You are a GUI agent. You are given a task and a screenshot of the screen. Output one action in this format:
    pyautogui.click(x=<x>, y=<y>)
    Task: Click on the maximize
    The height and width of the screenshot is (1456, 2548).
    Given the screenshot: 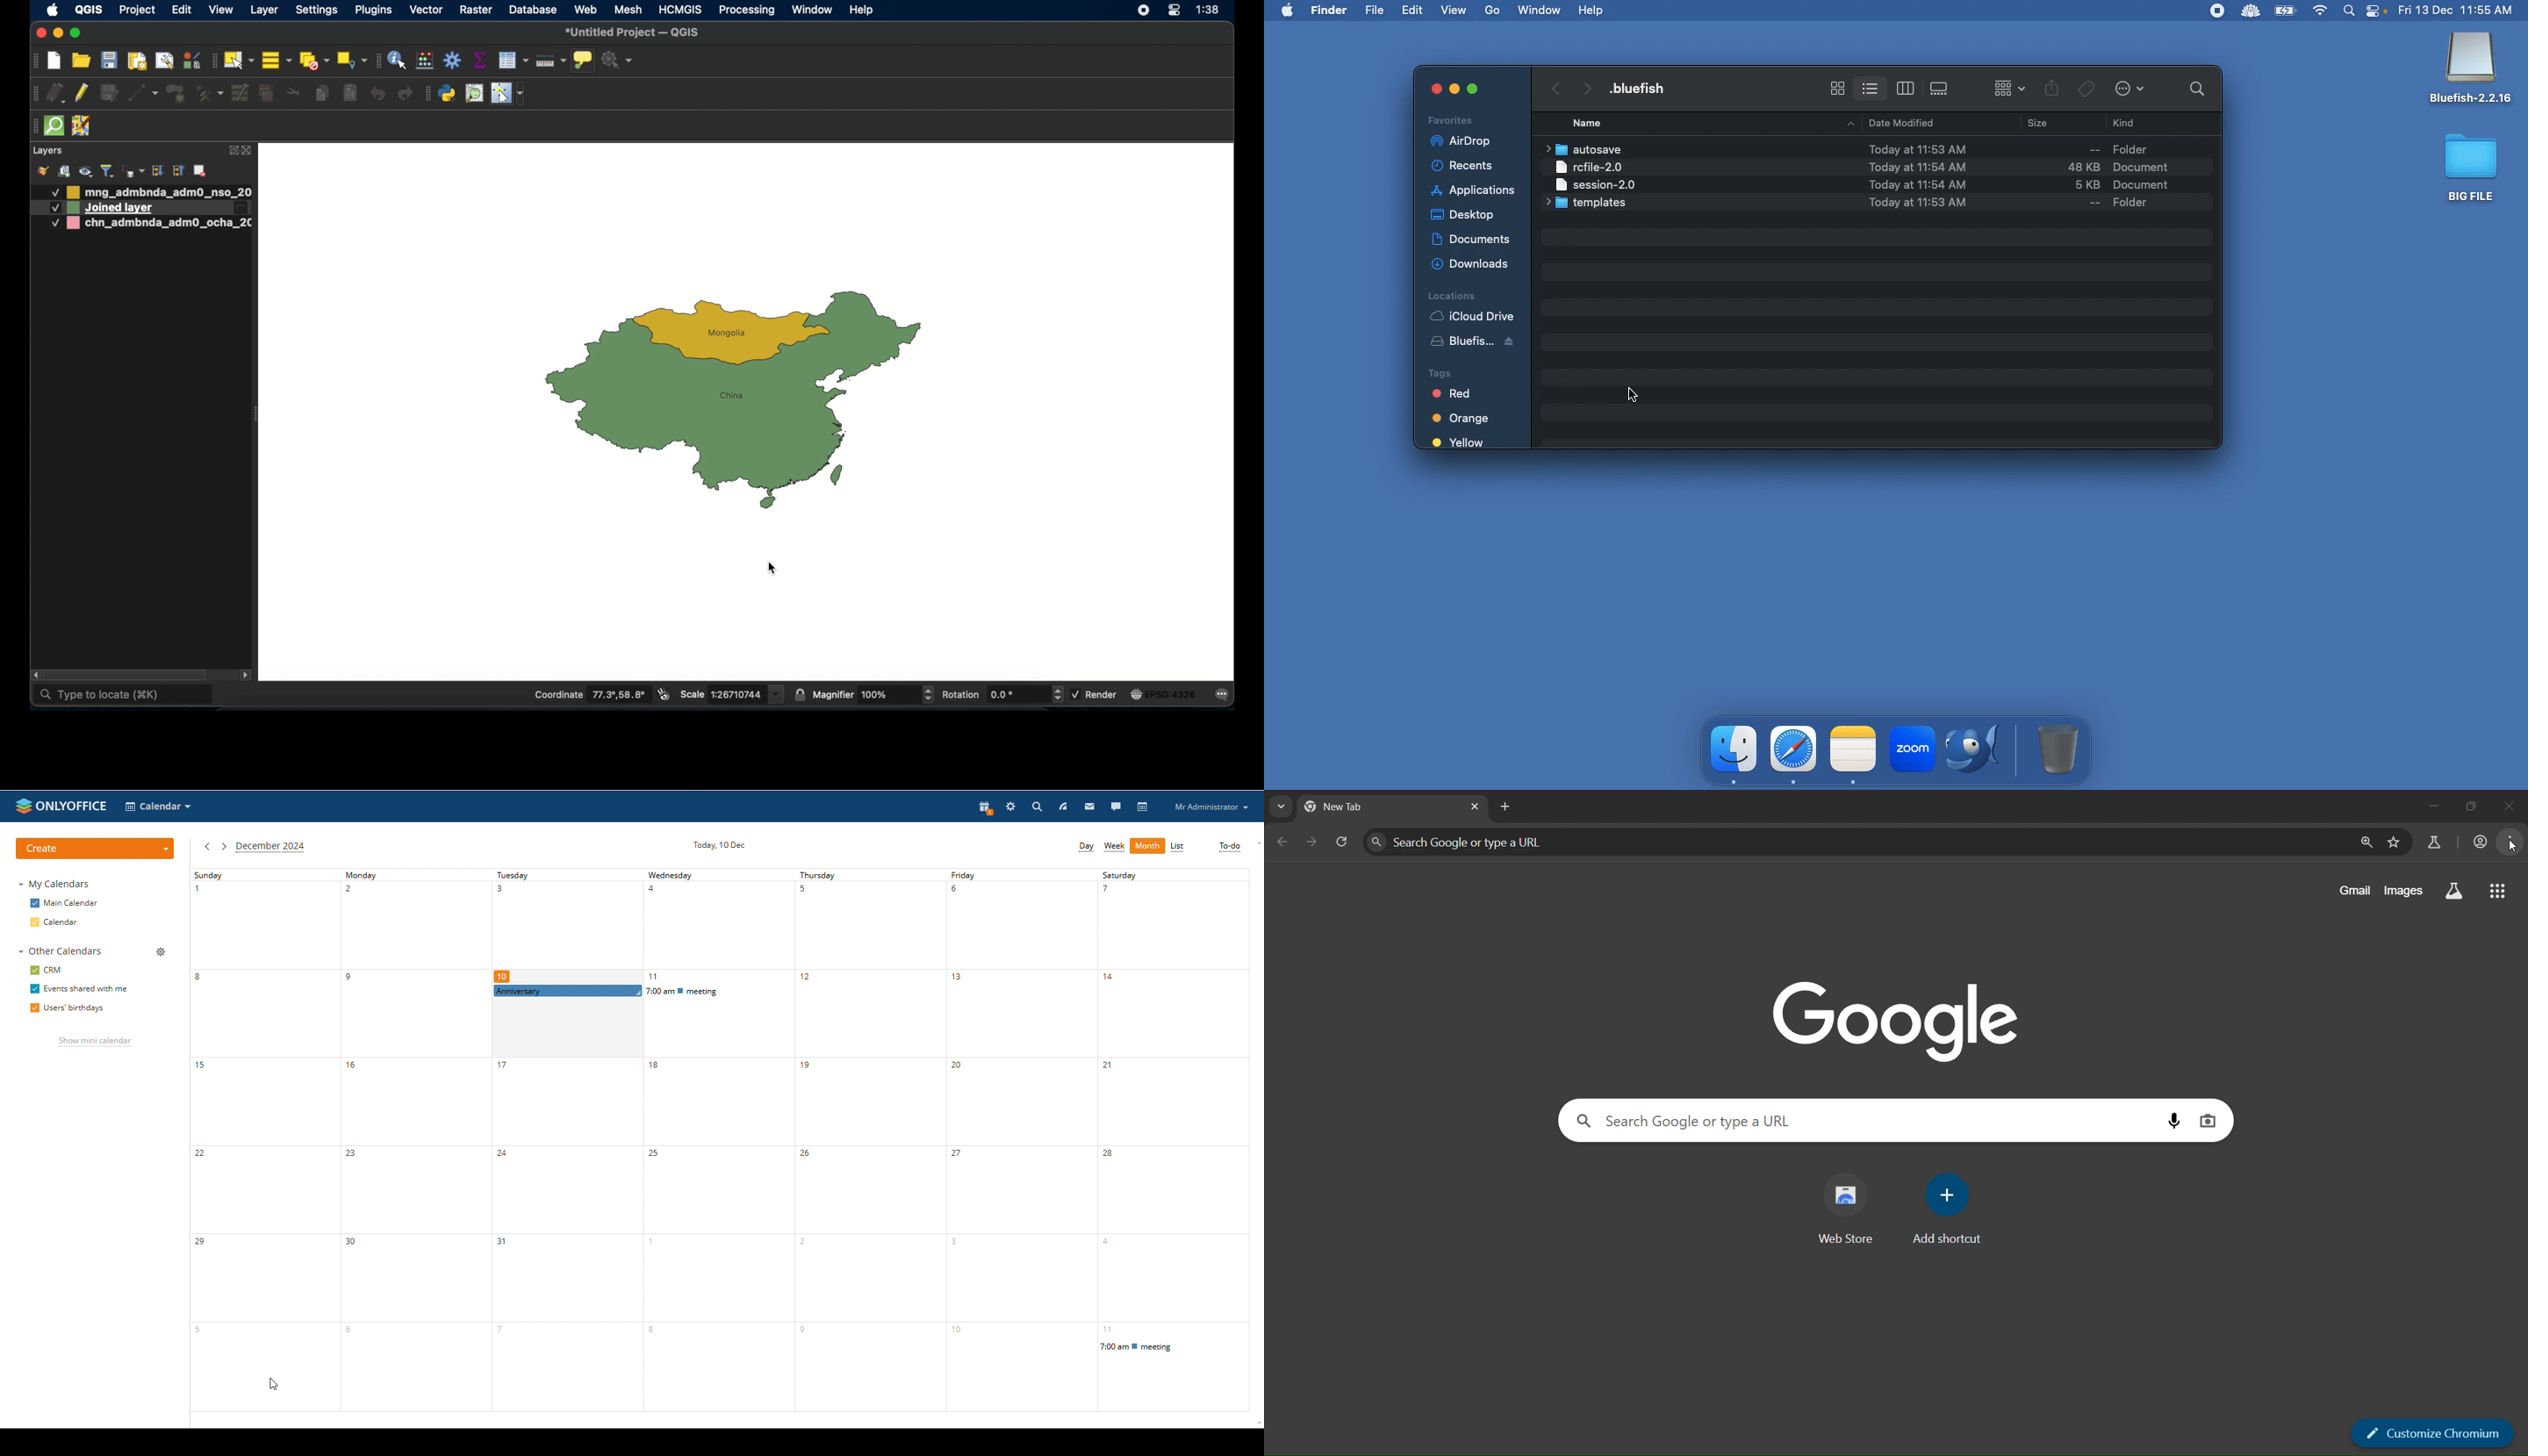 What is the action you would take?
    pyautogui.click(x=76, y=33)
    